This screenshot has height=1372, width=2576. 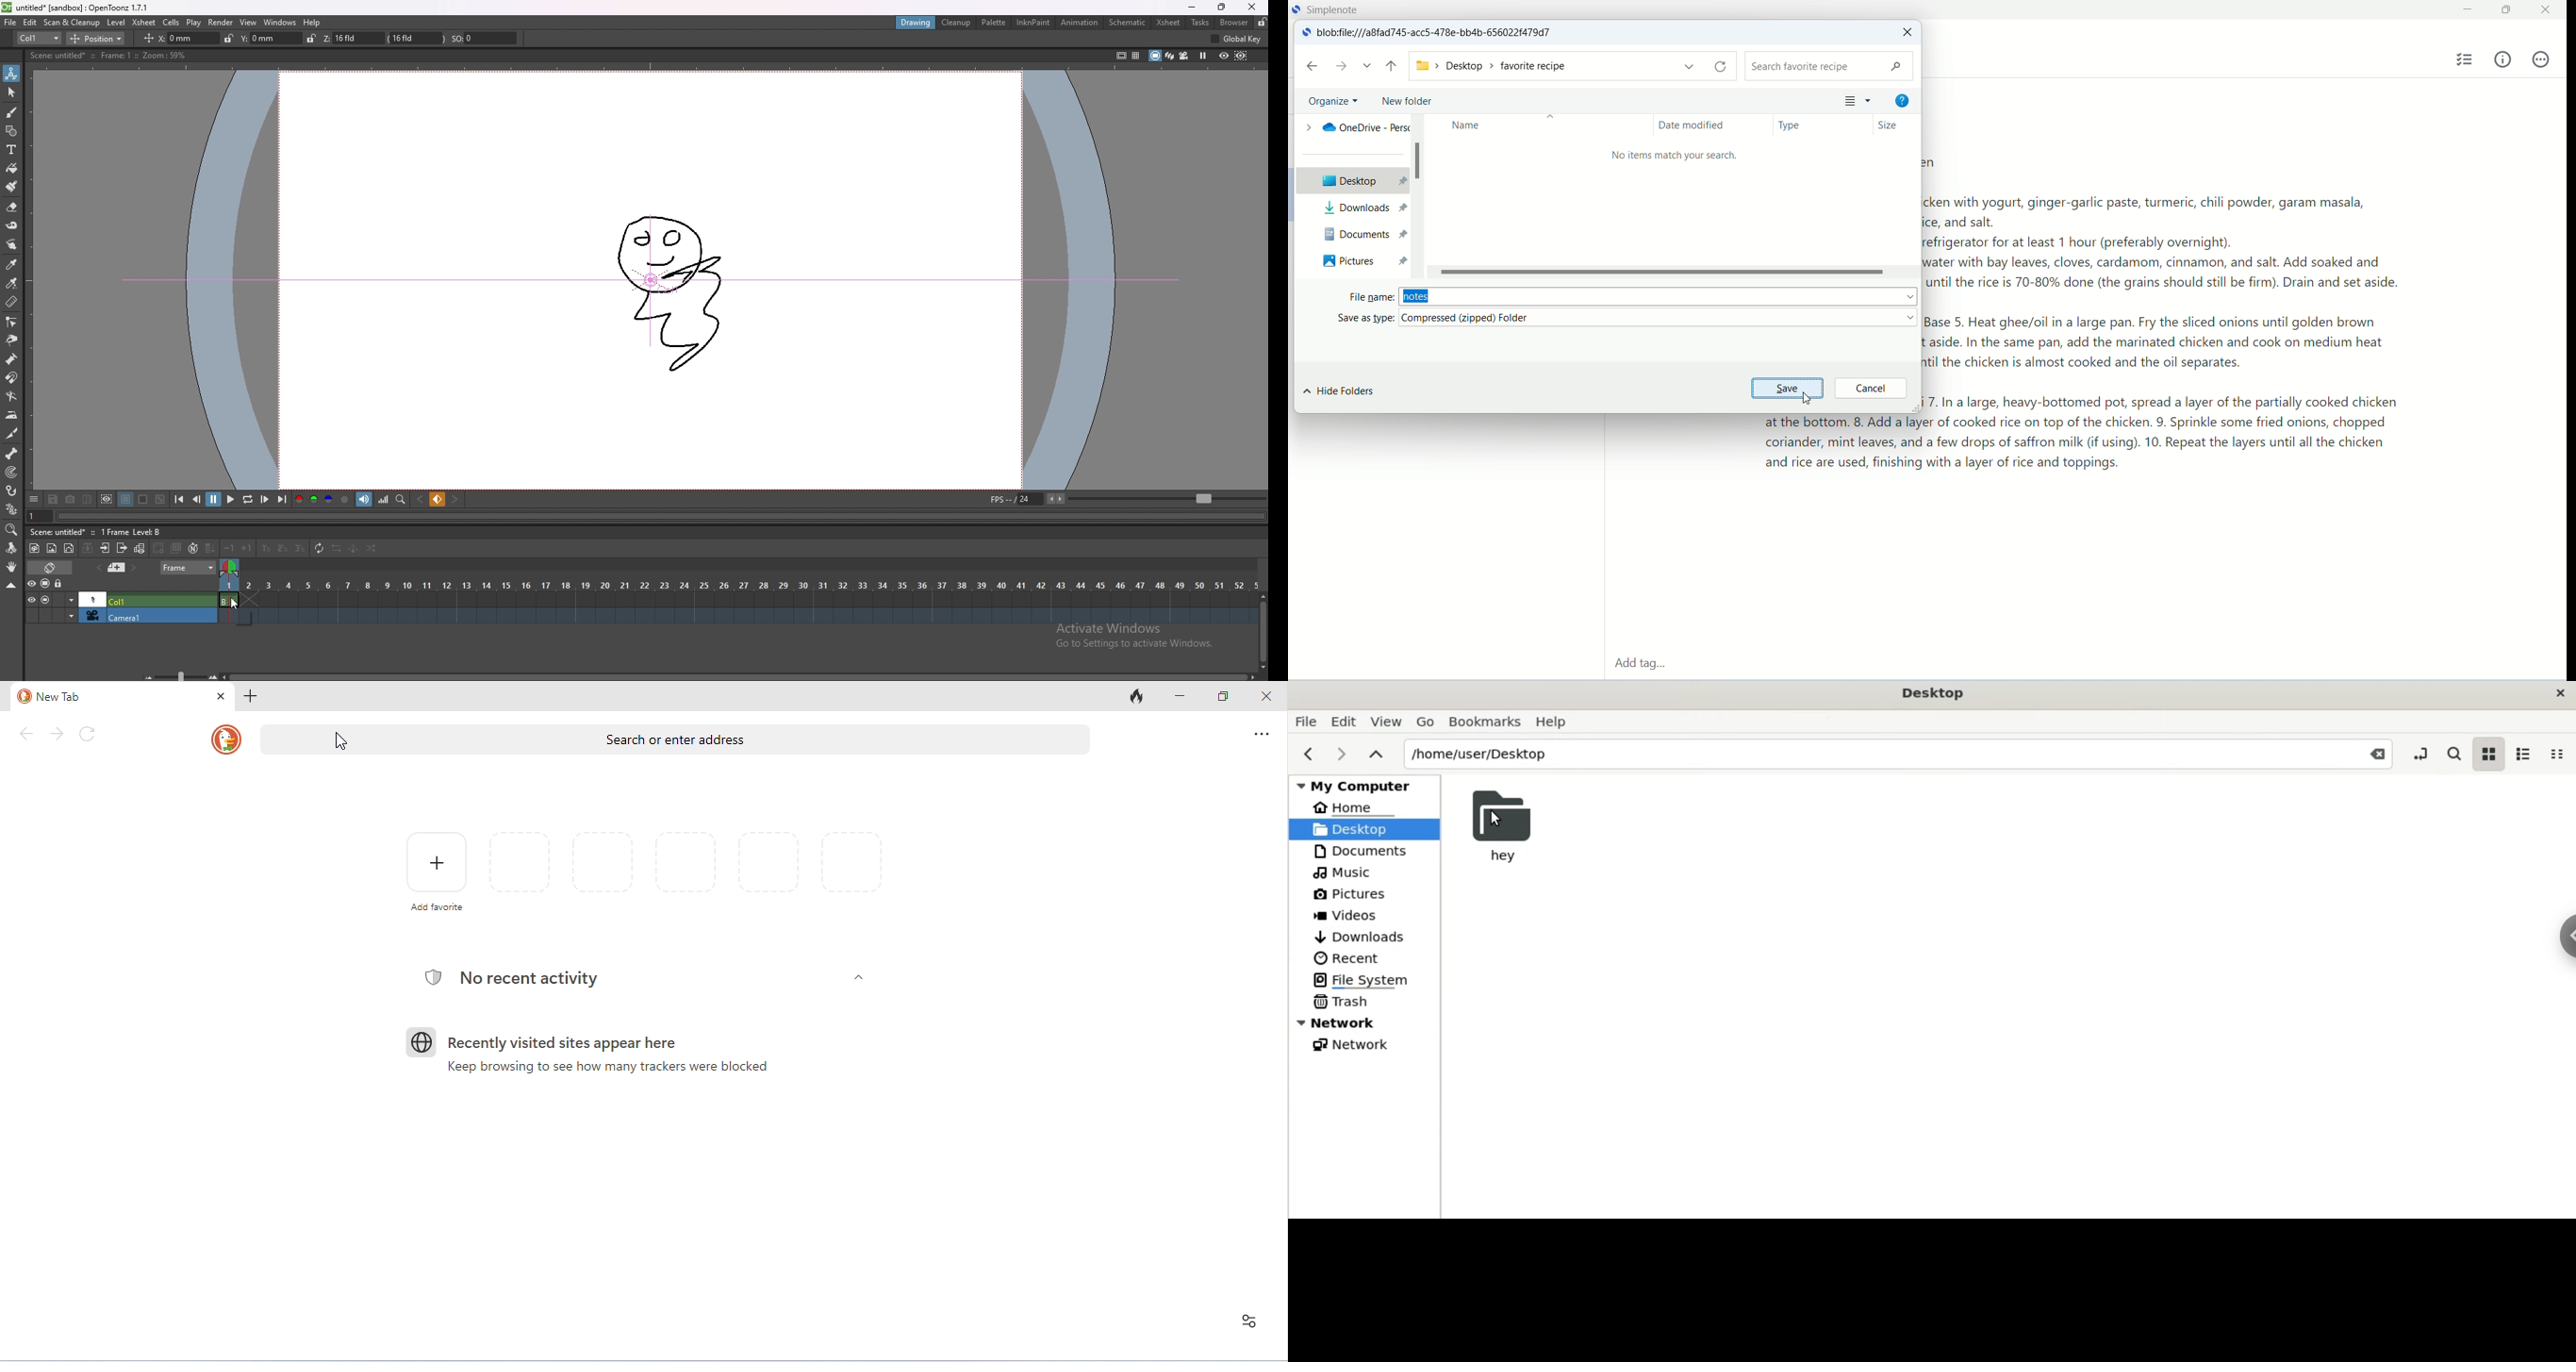 I want to click on network, so click(x=1349, y=1045).